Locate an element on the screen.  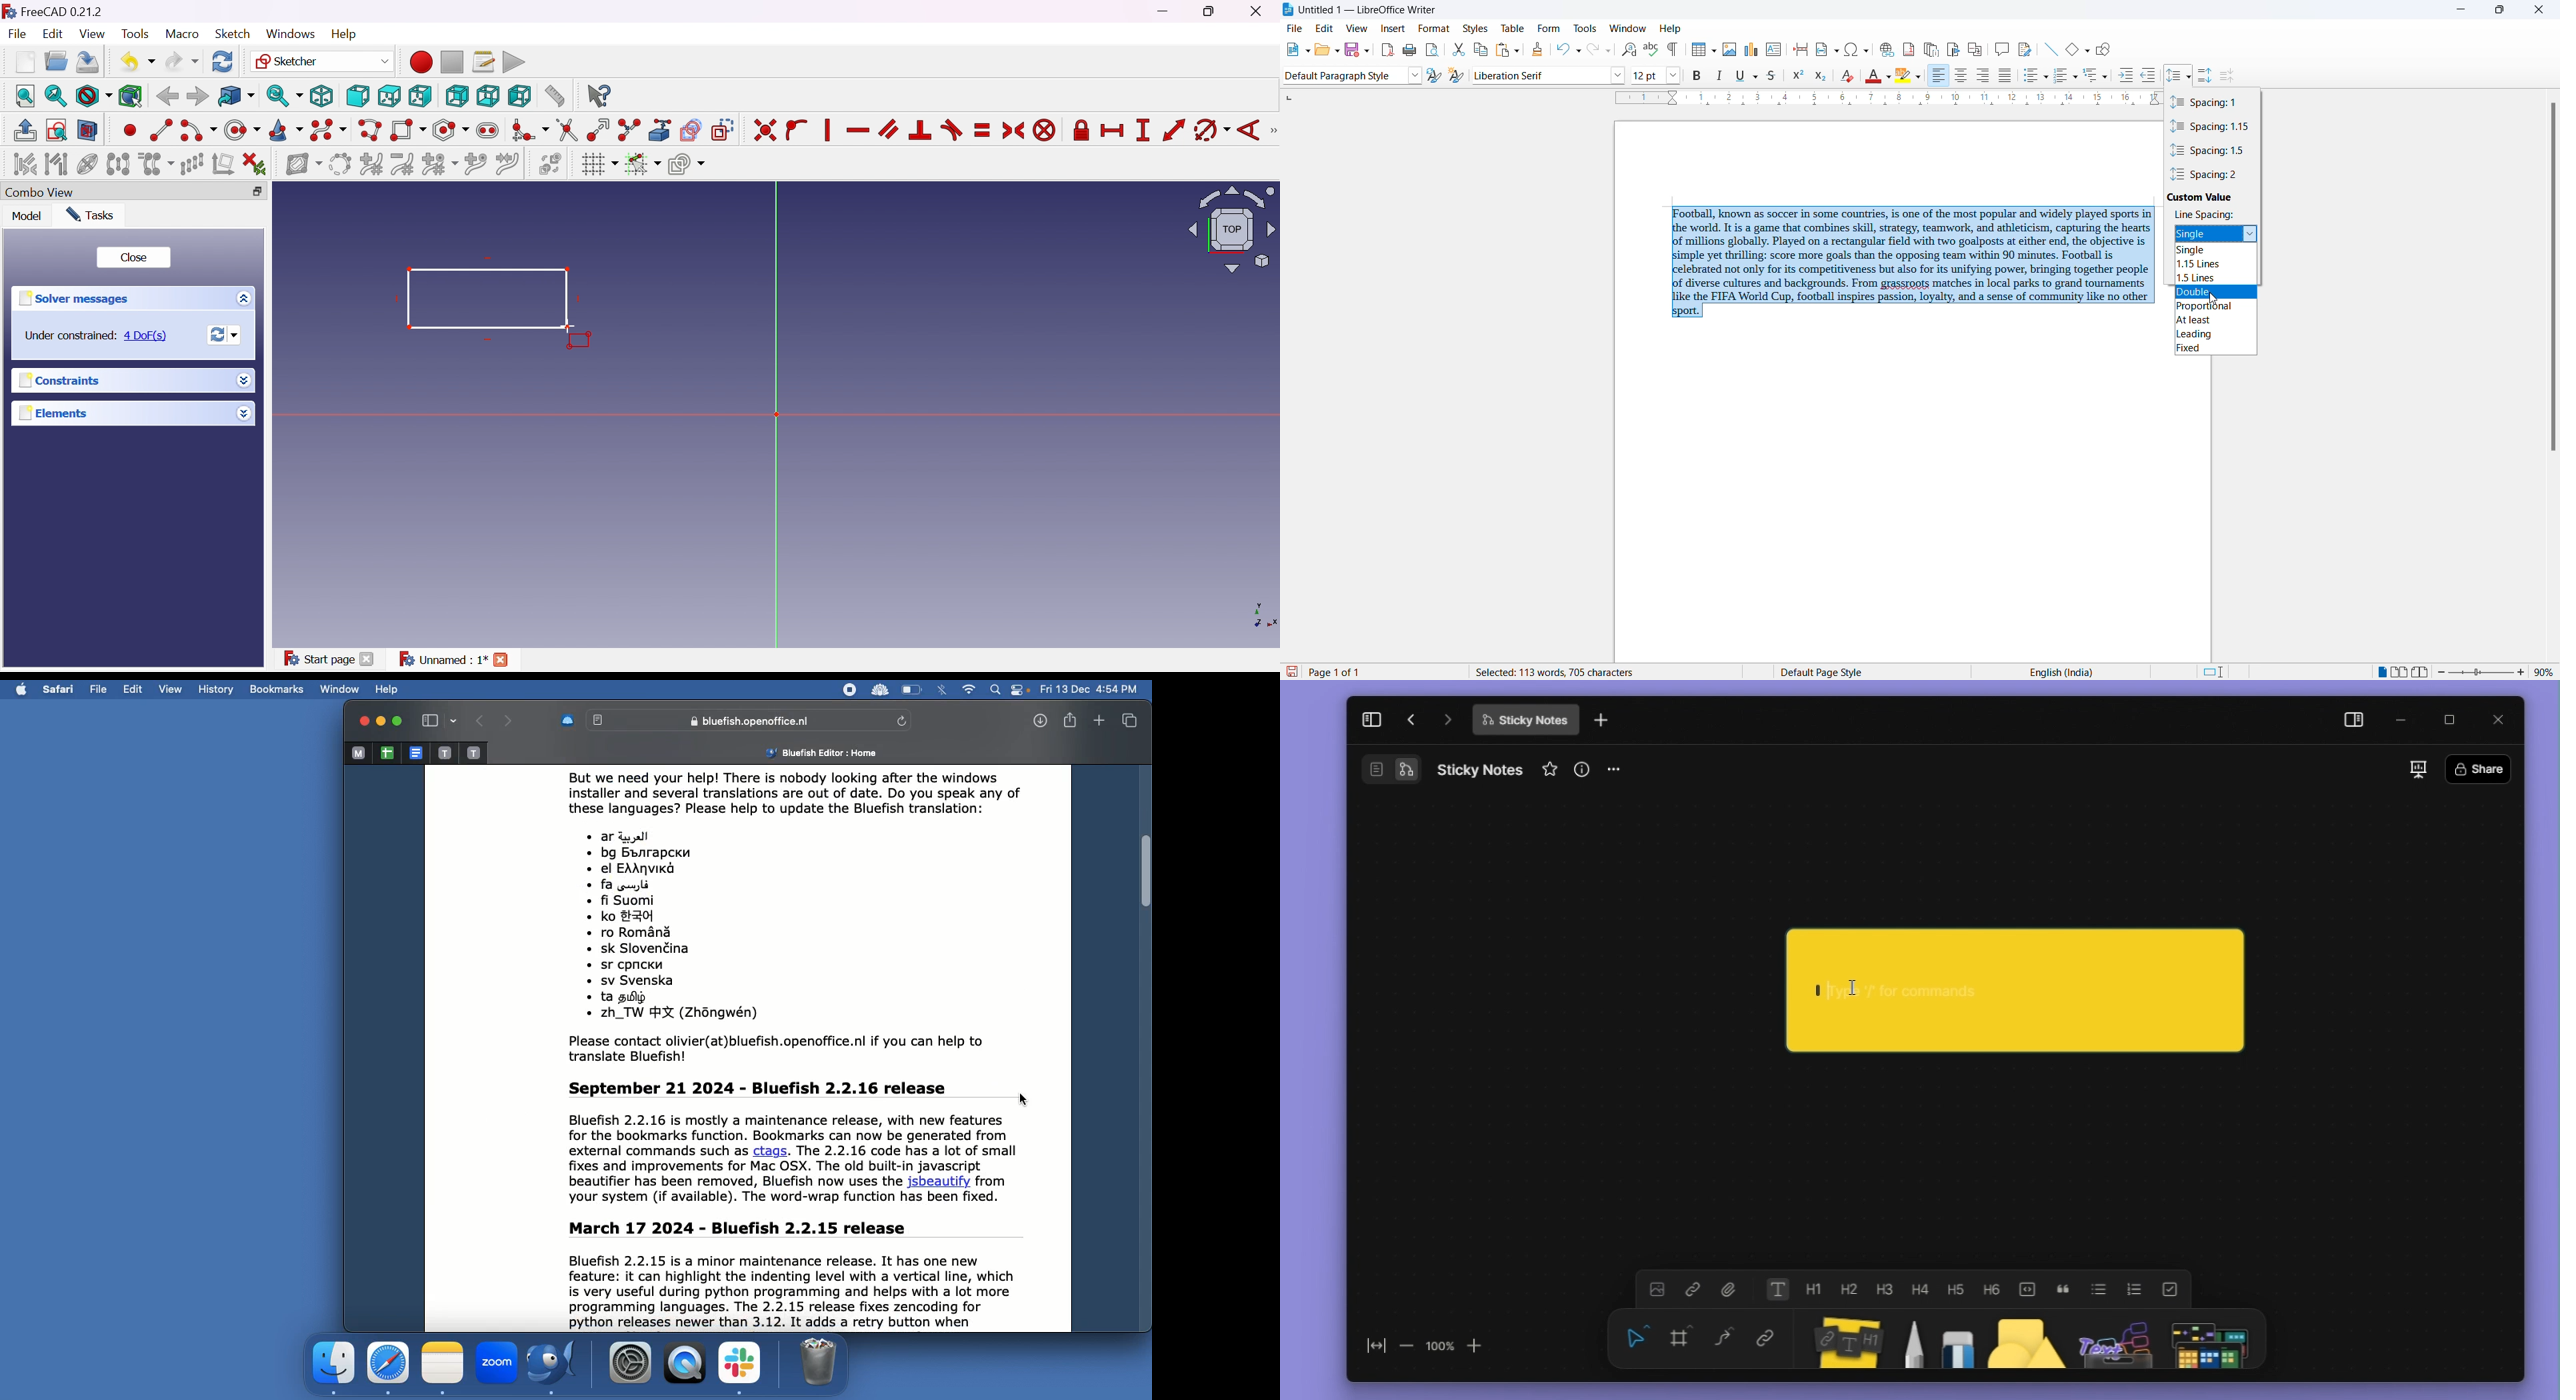
Select associated constraints is located at coordinates (25, 163).